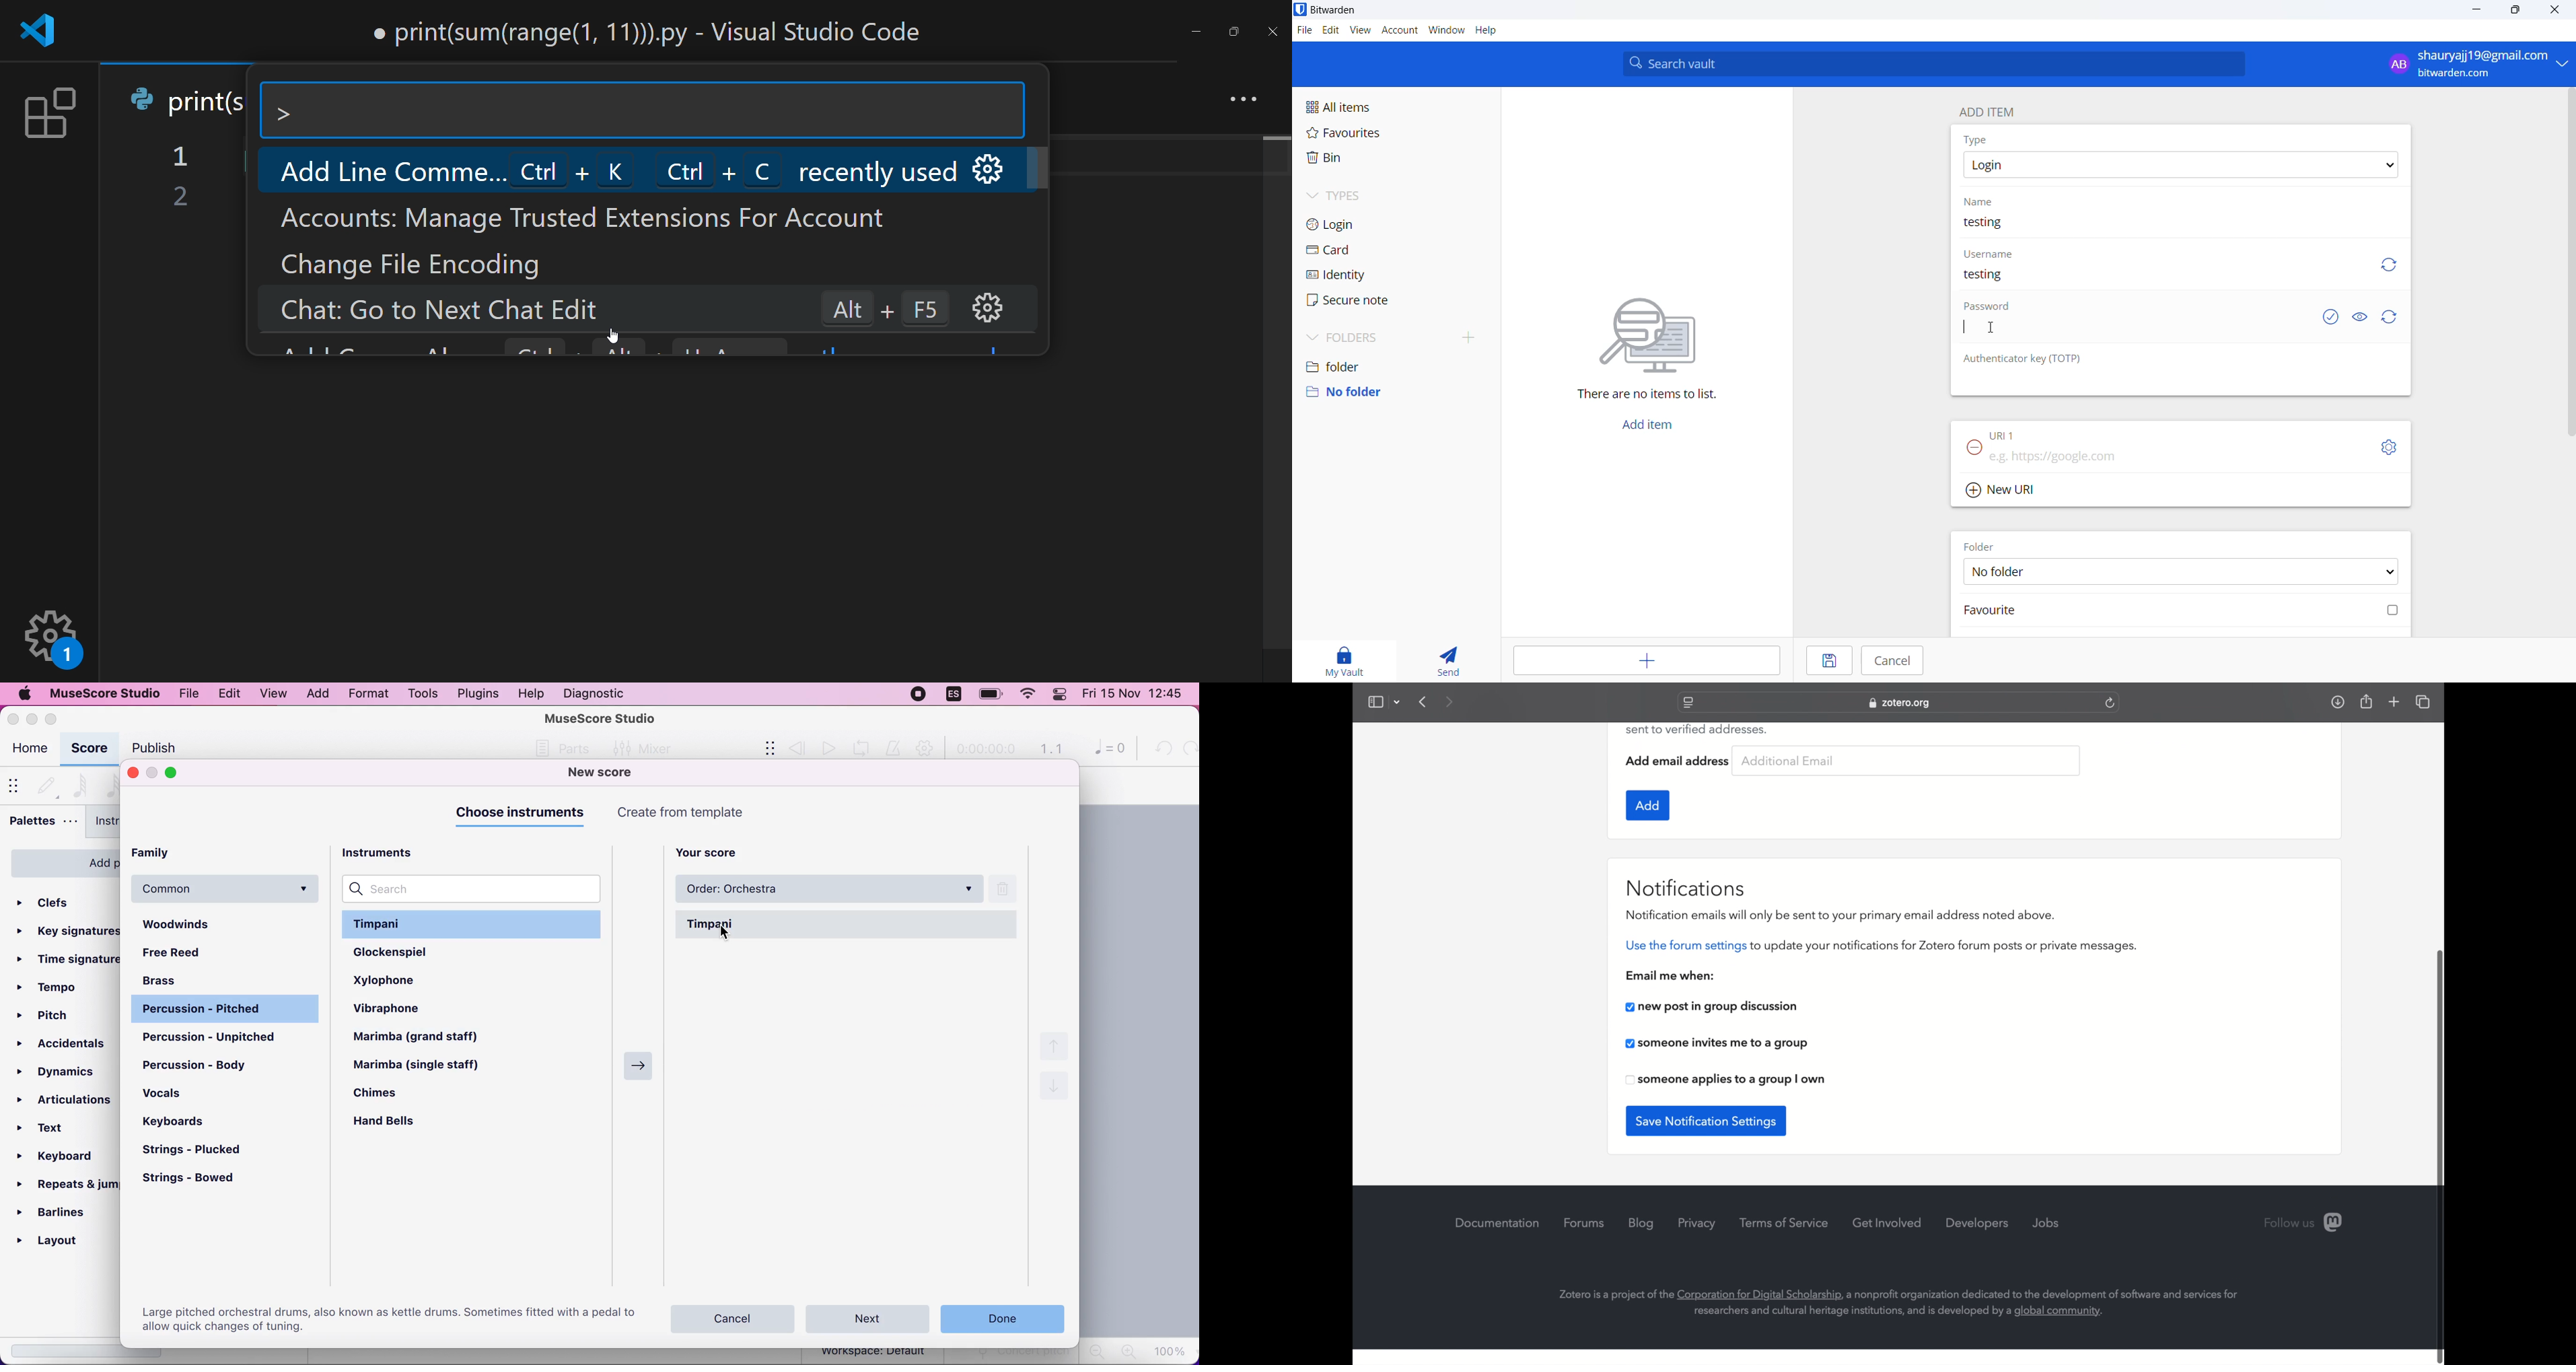  Describe the element at coordinates (895, 749) in the screenshot. I see `metronome` at that location.